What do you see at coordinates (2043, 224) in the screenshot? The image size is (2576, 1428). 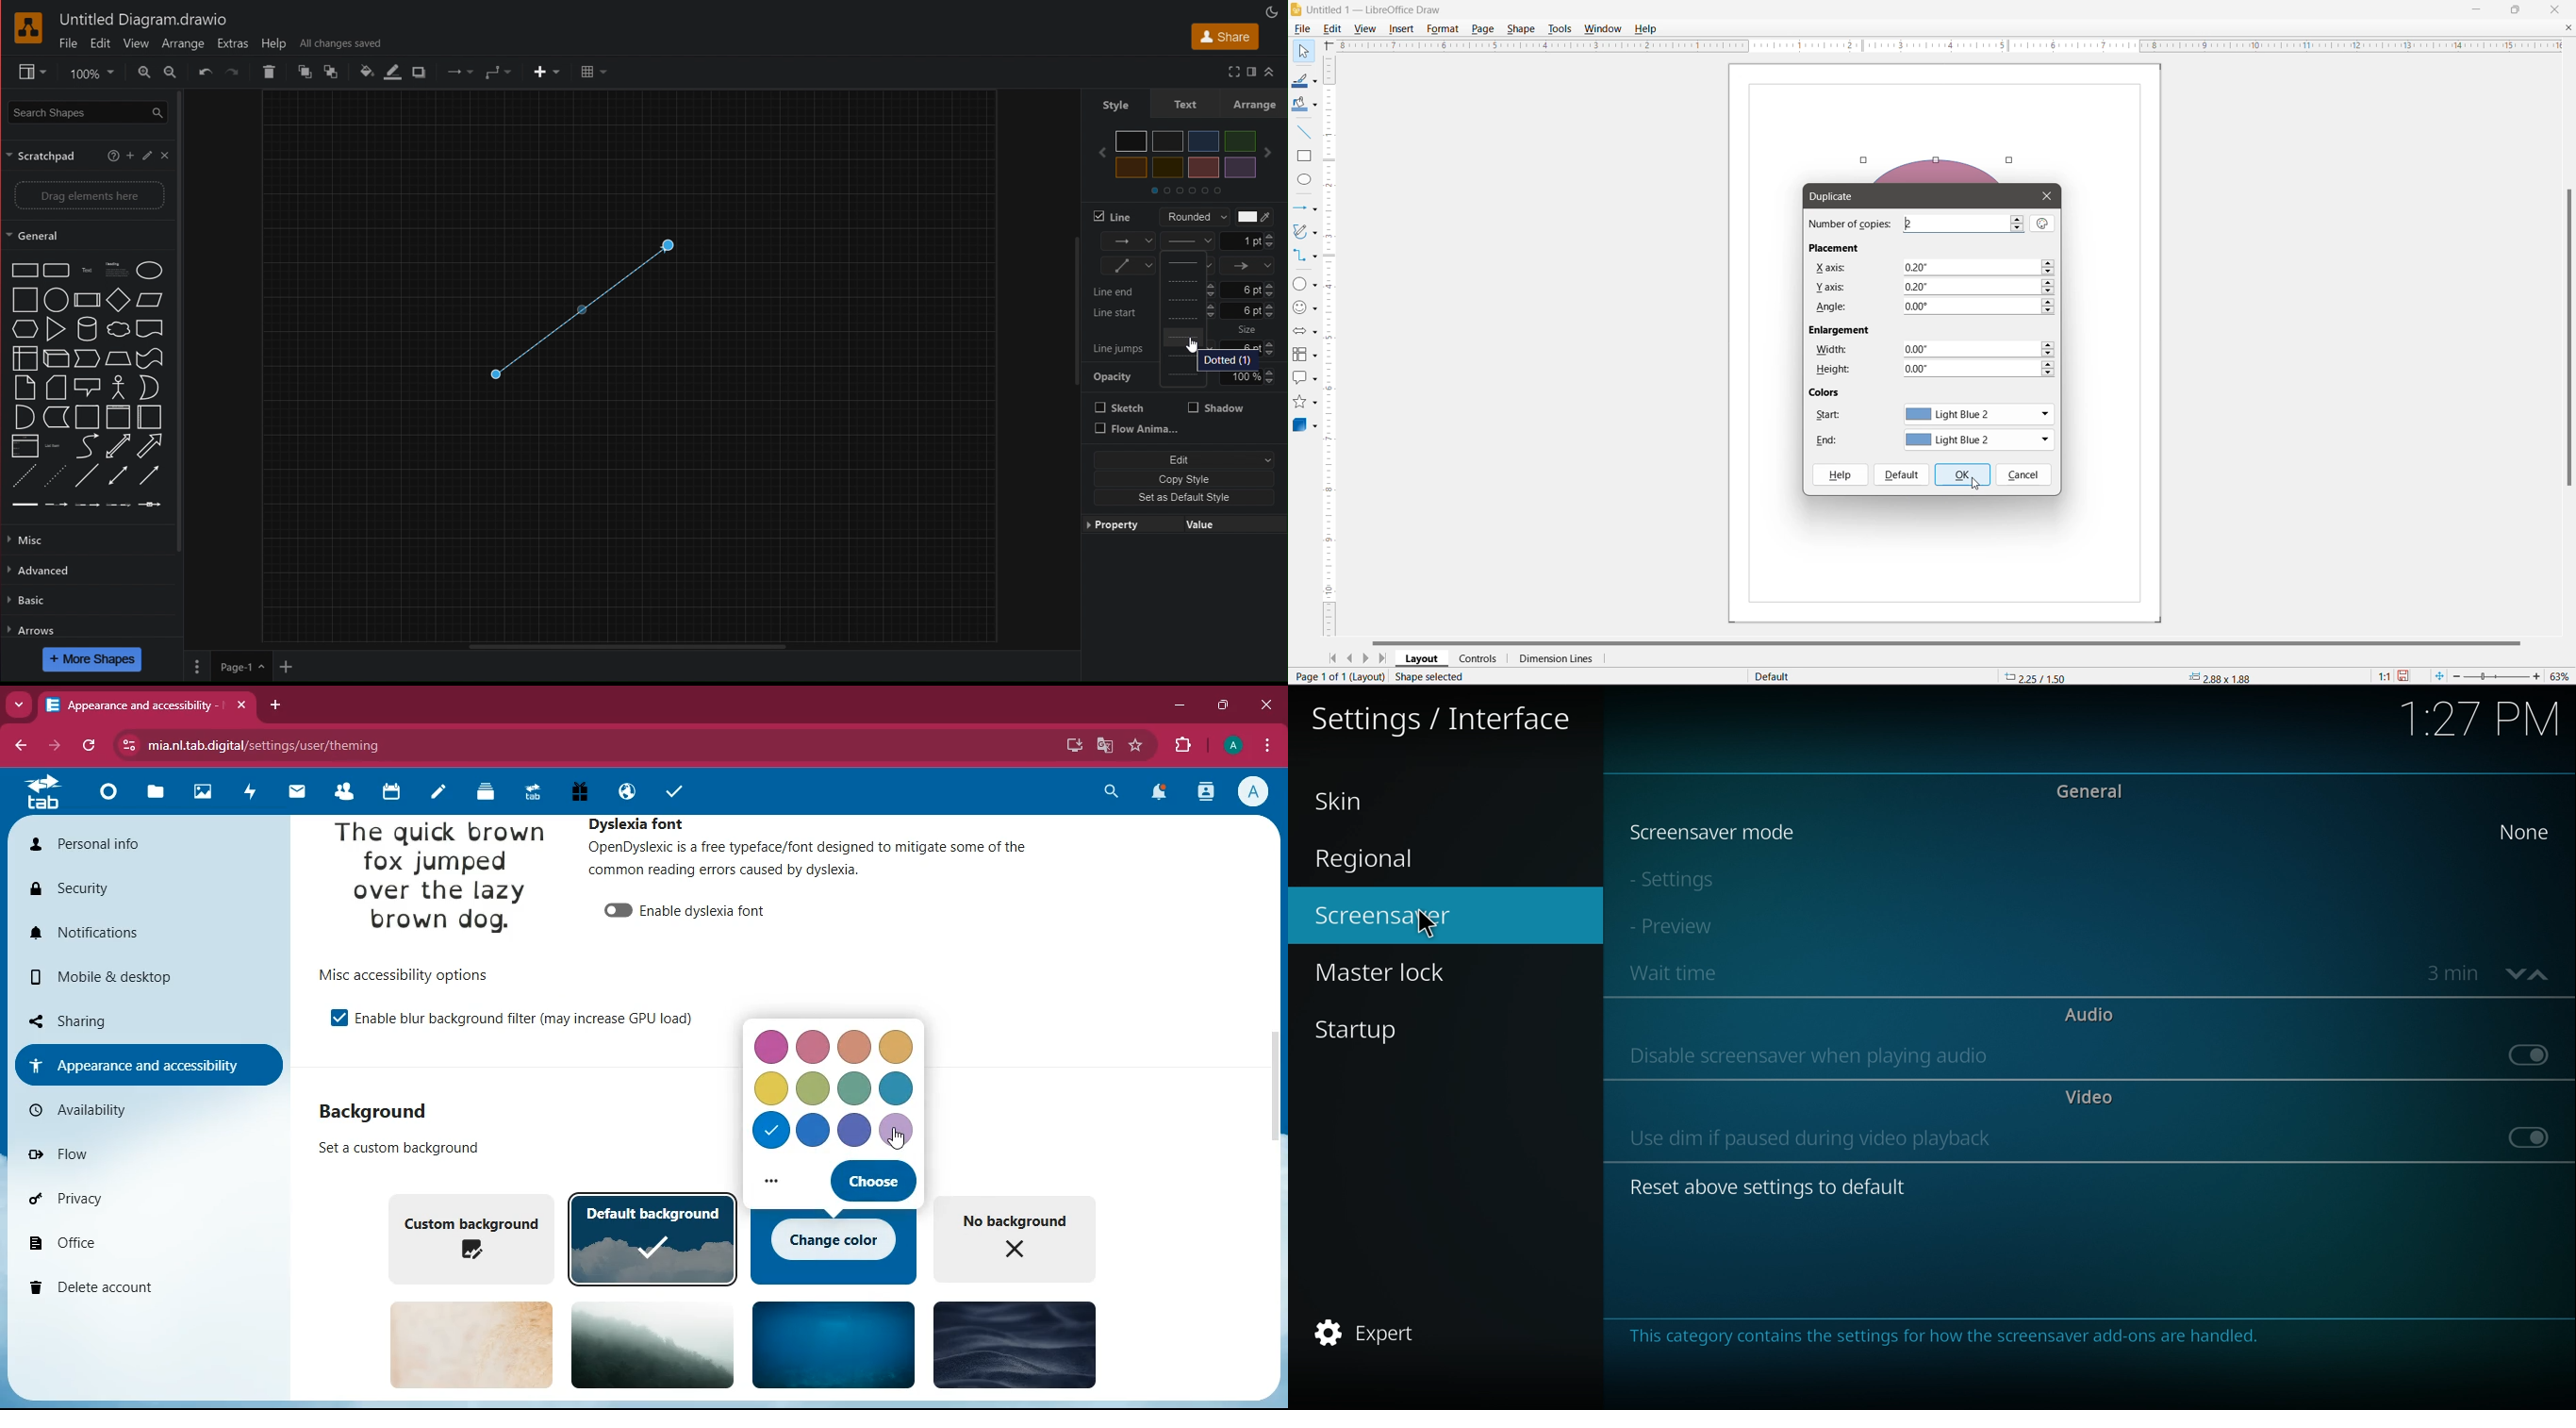 I see `Values from Selection` at bounding box center [2043, 224].